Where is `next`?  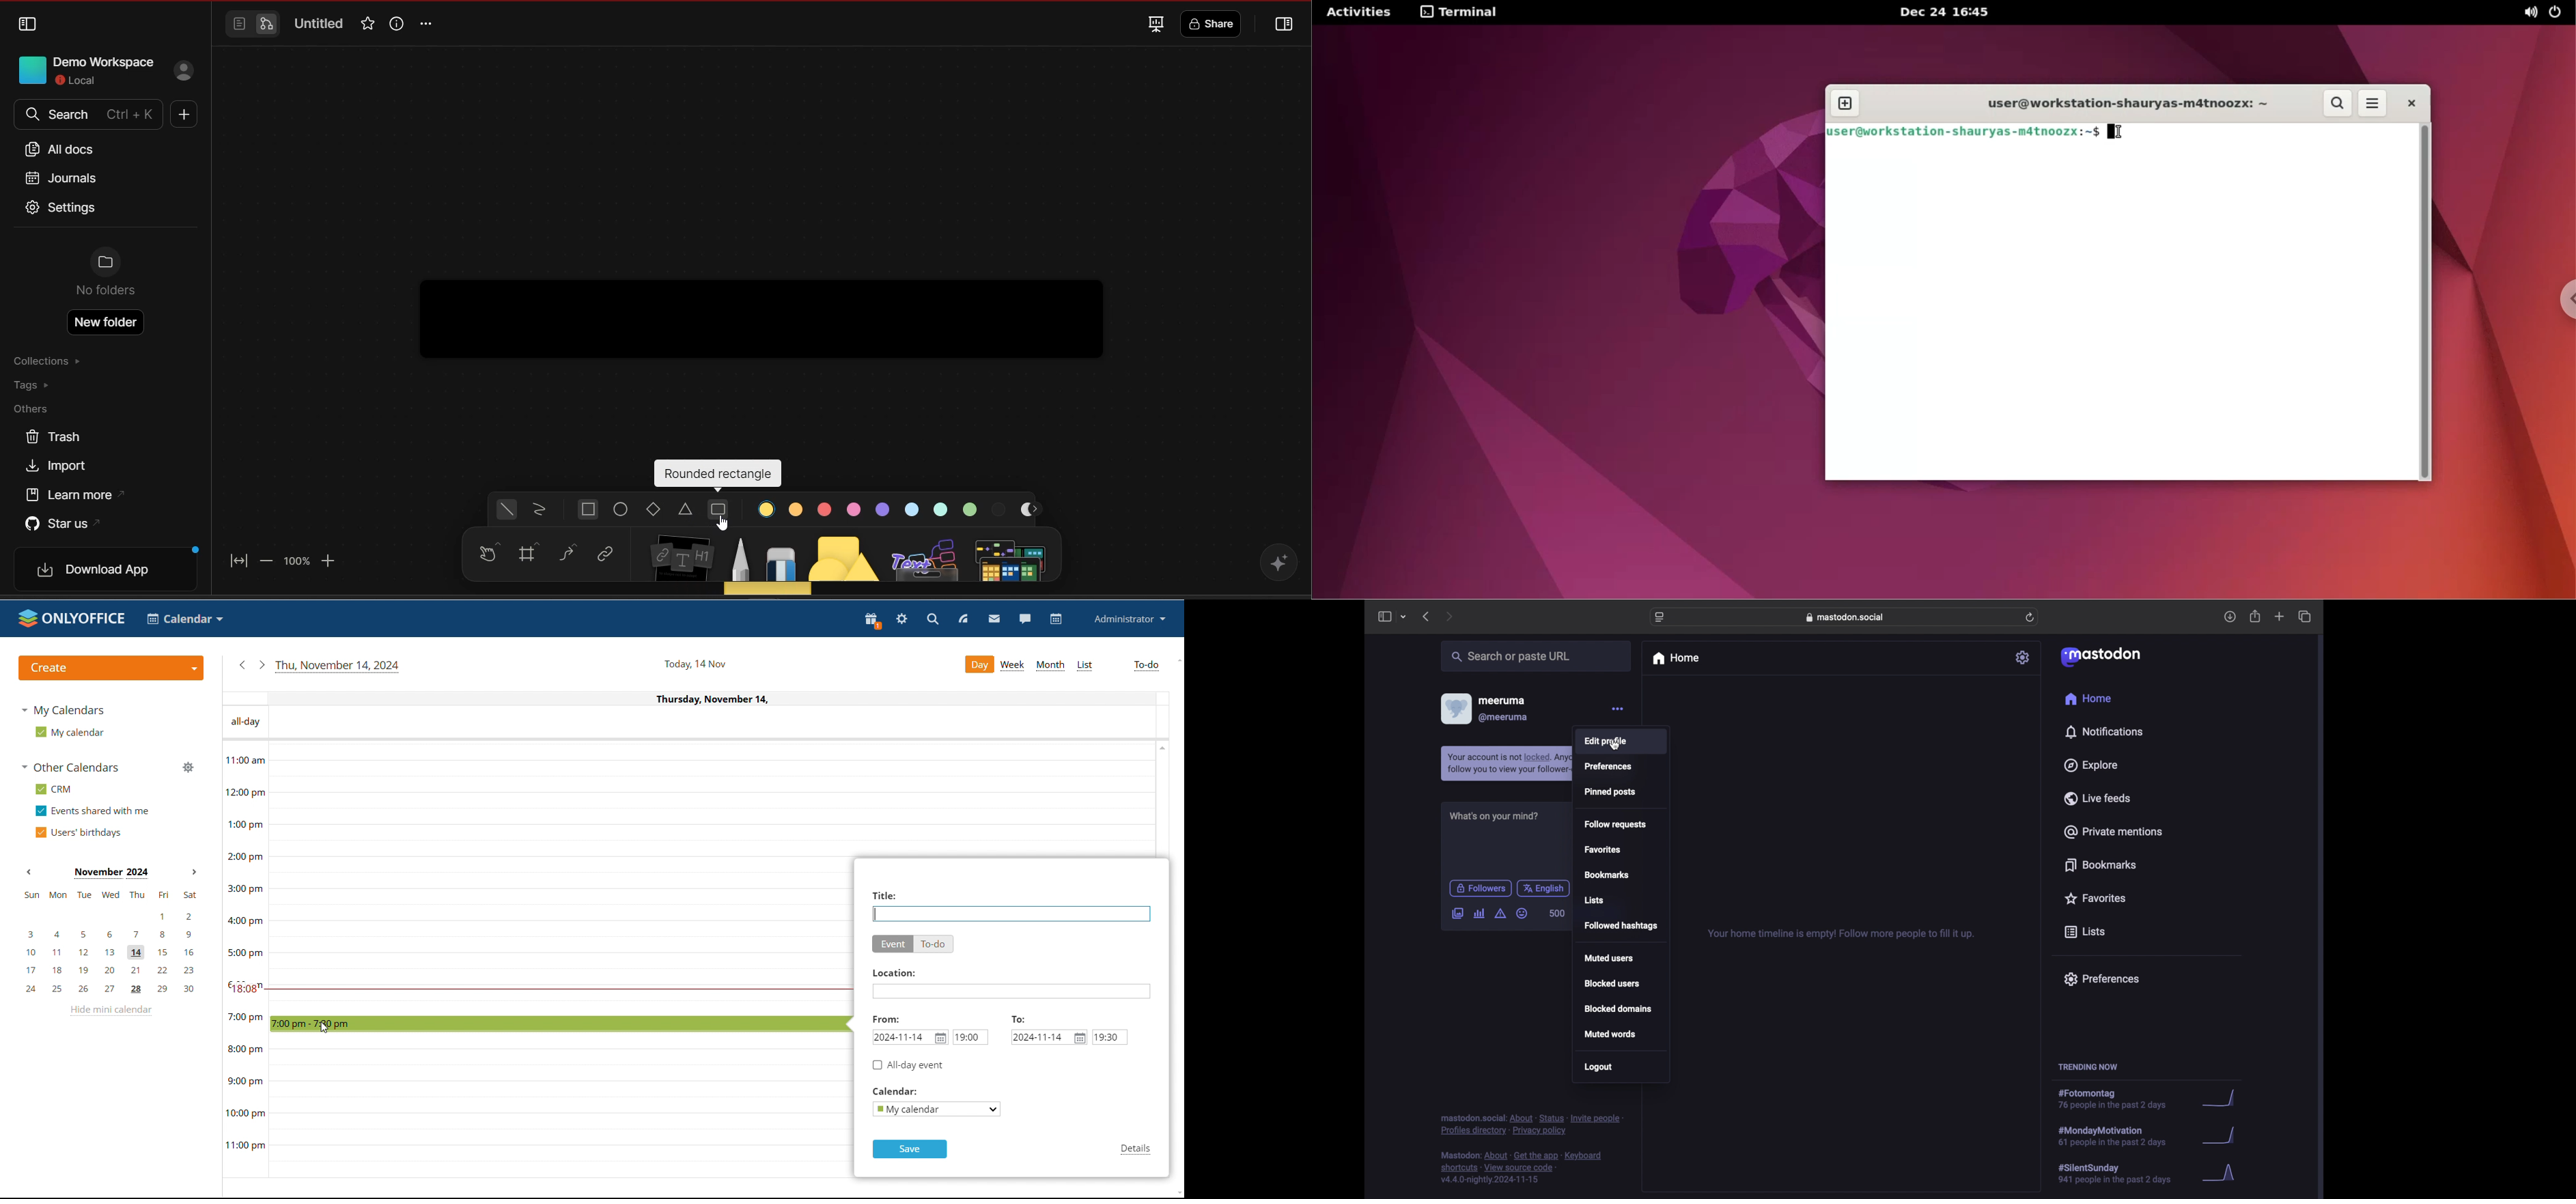
next is located at coordinates (1449, 616).